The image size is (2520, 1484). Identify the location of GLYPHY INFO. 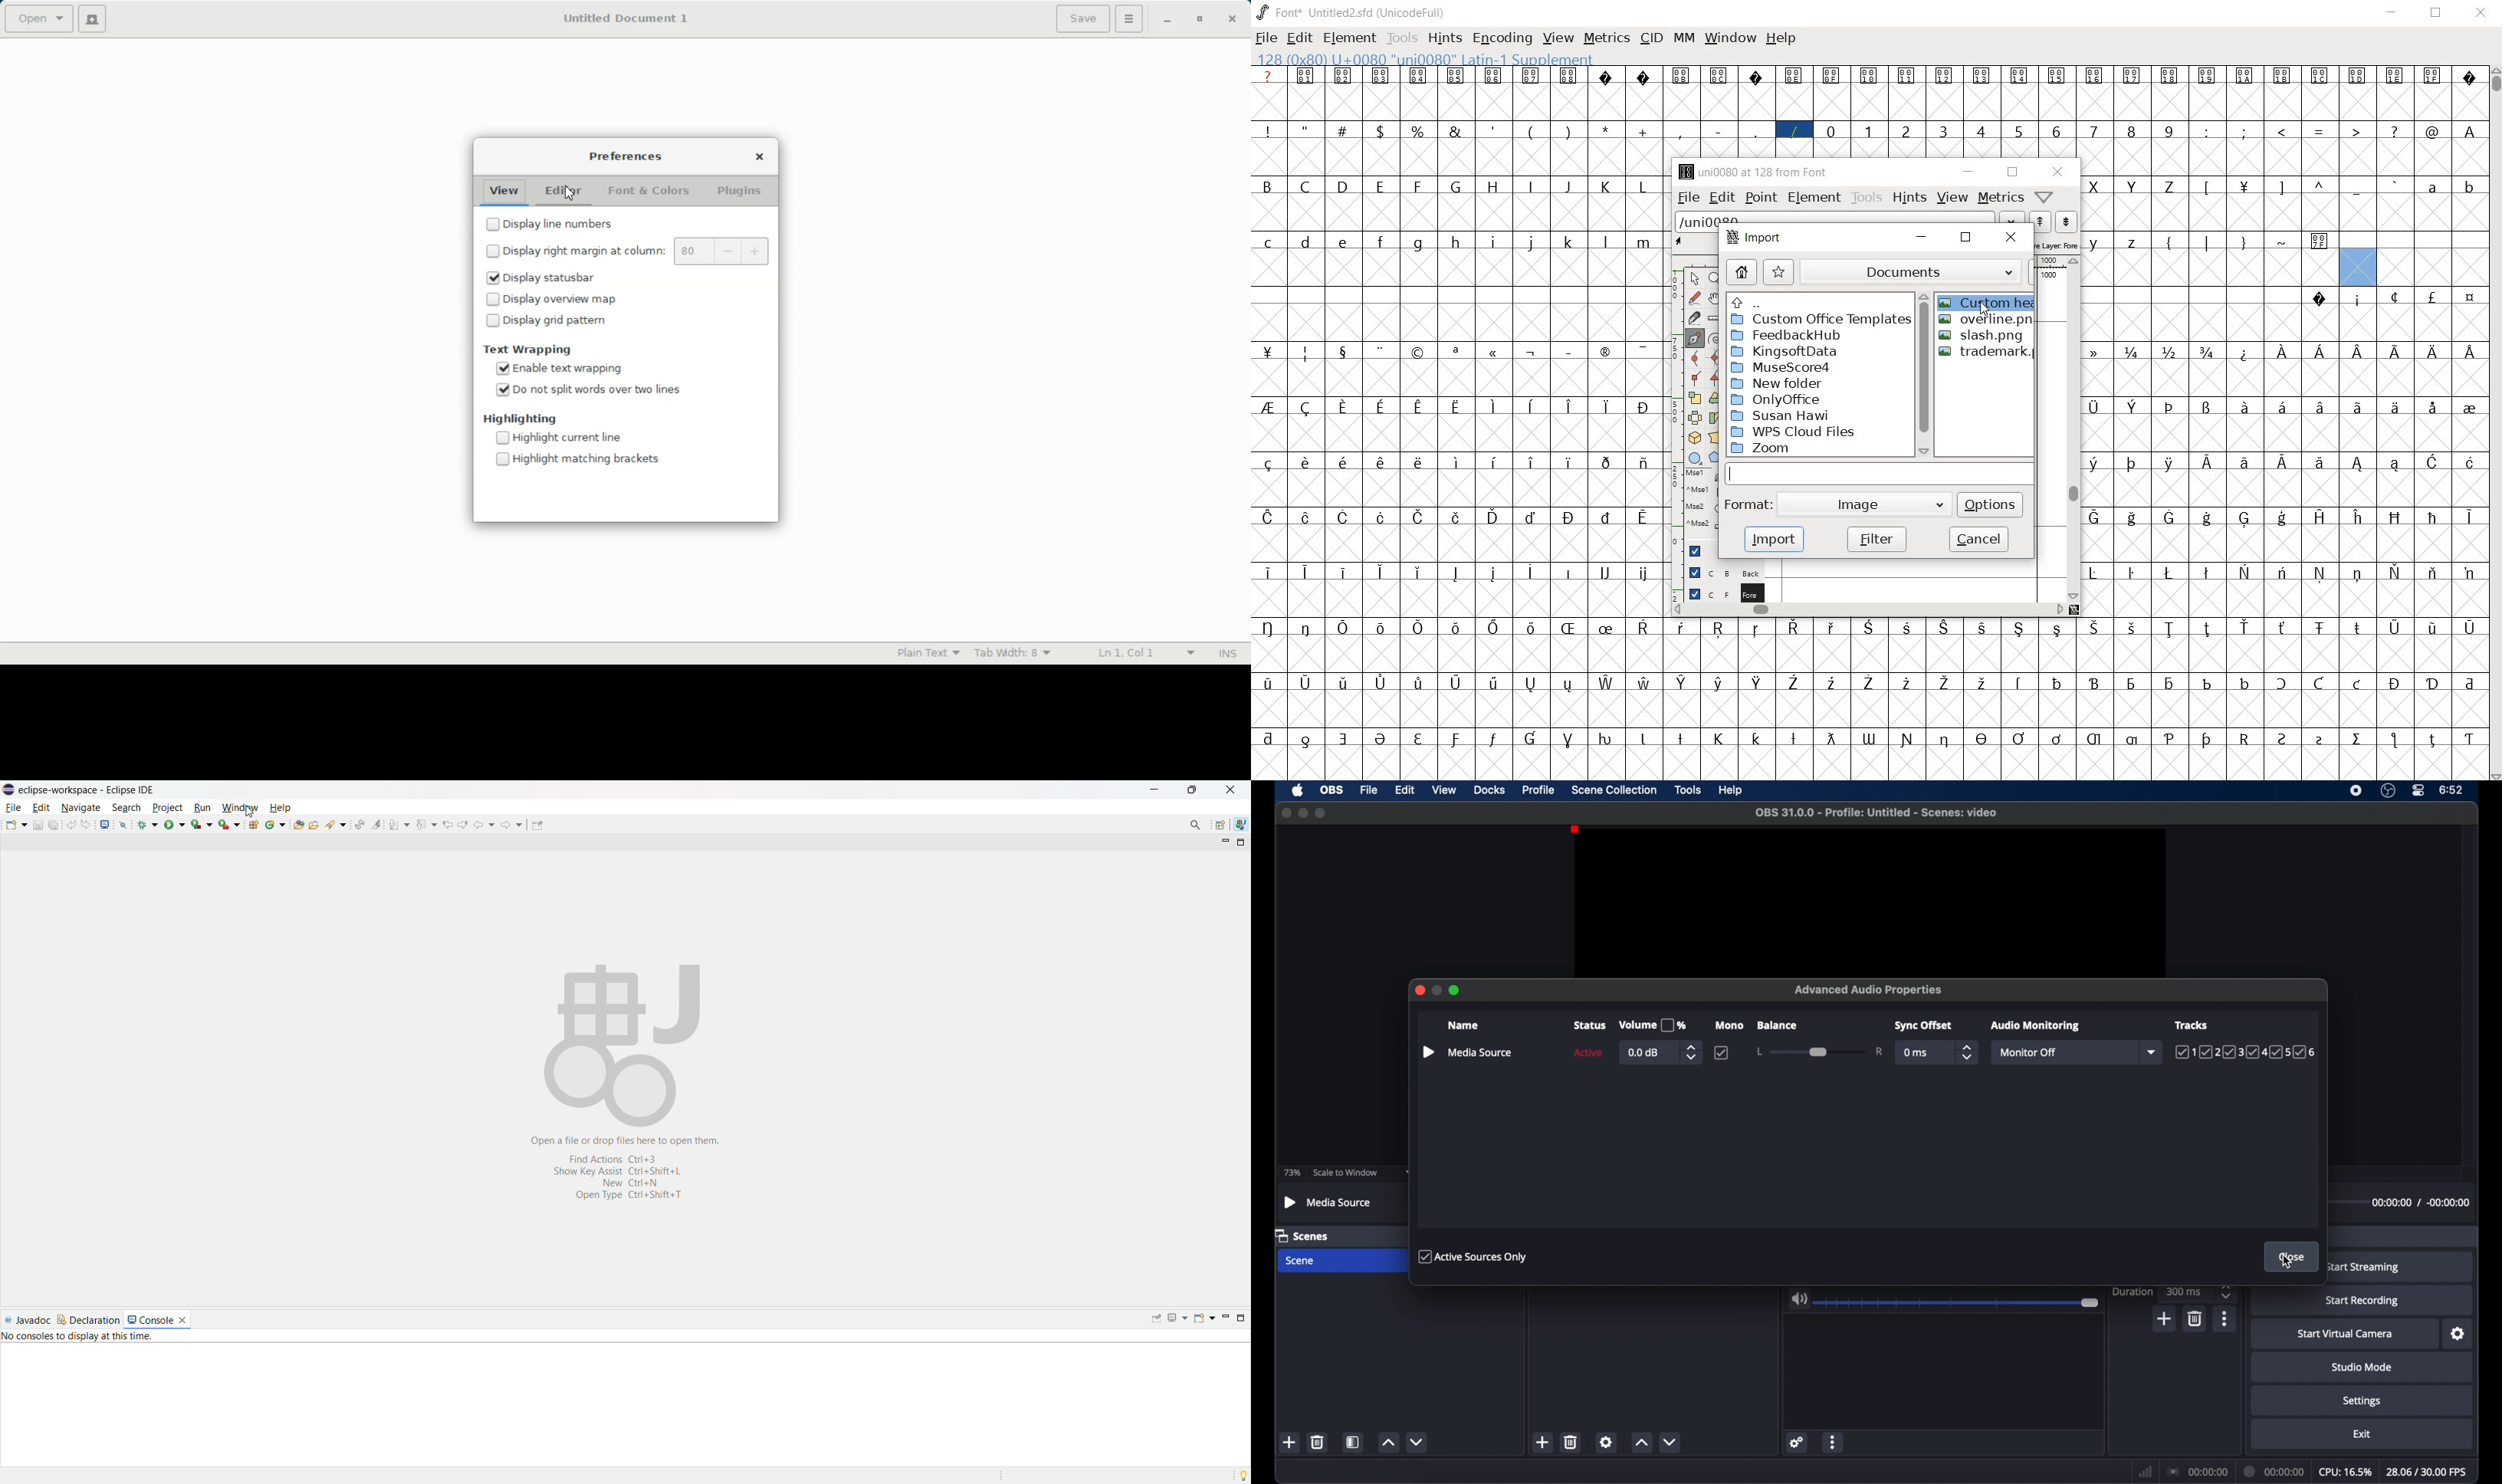
(1428, 58).